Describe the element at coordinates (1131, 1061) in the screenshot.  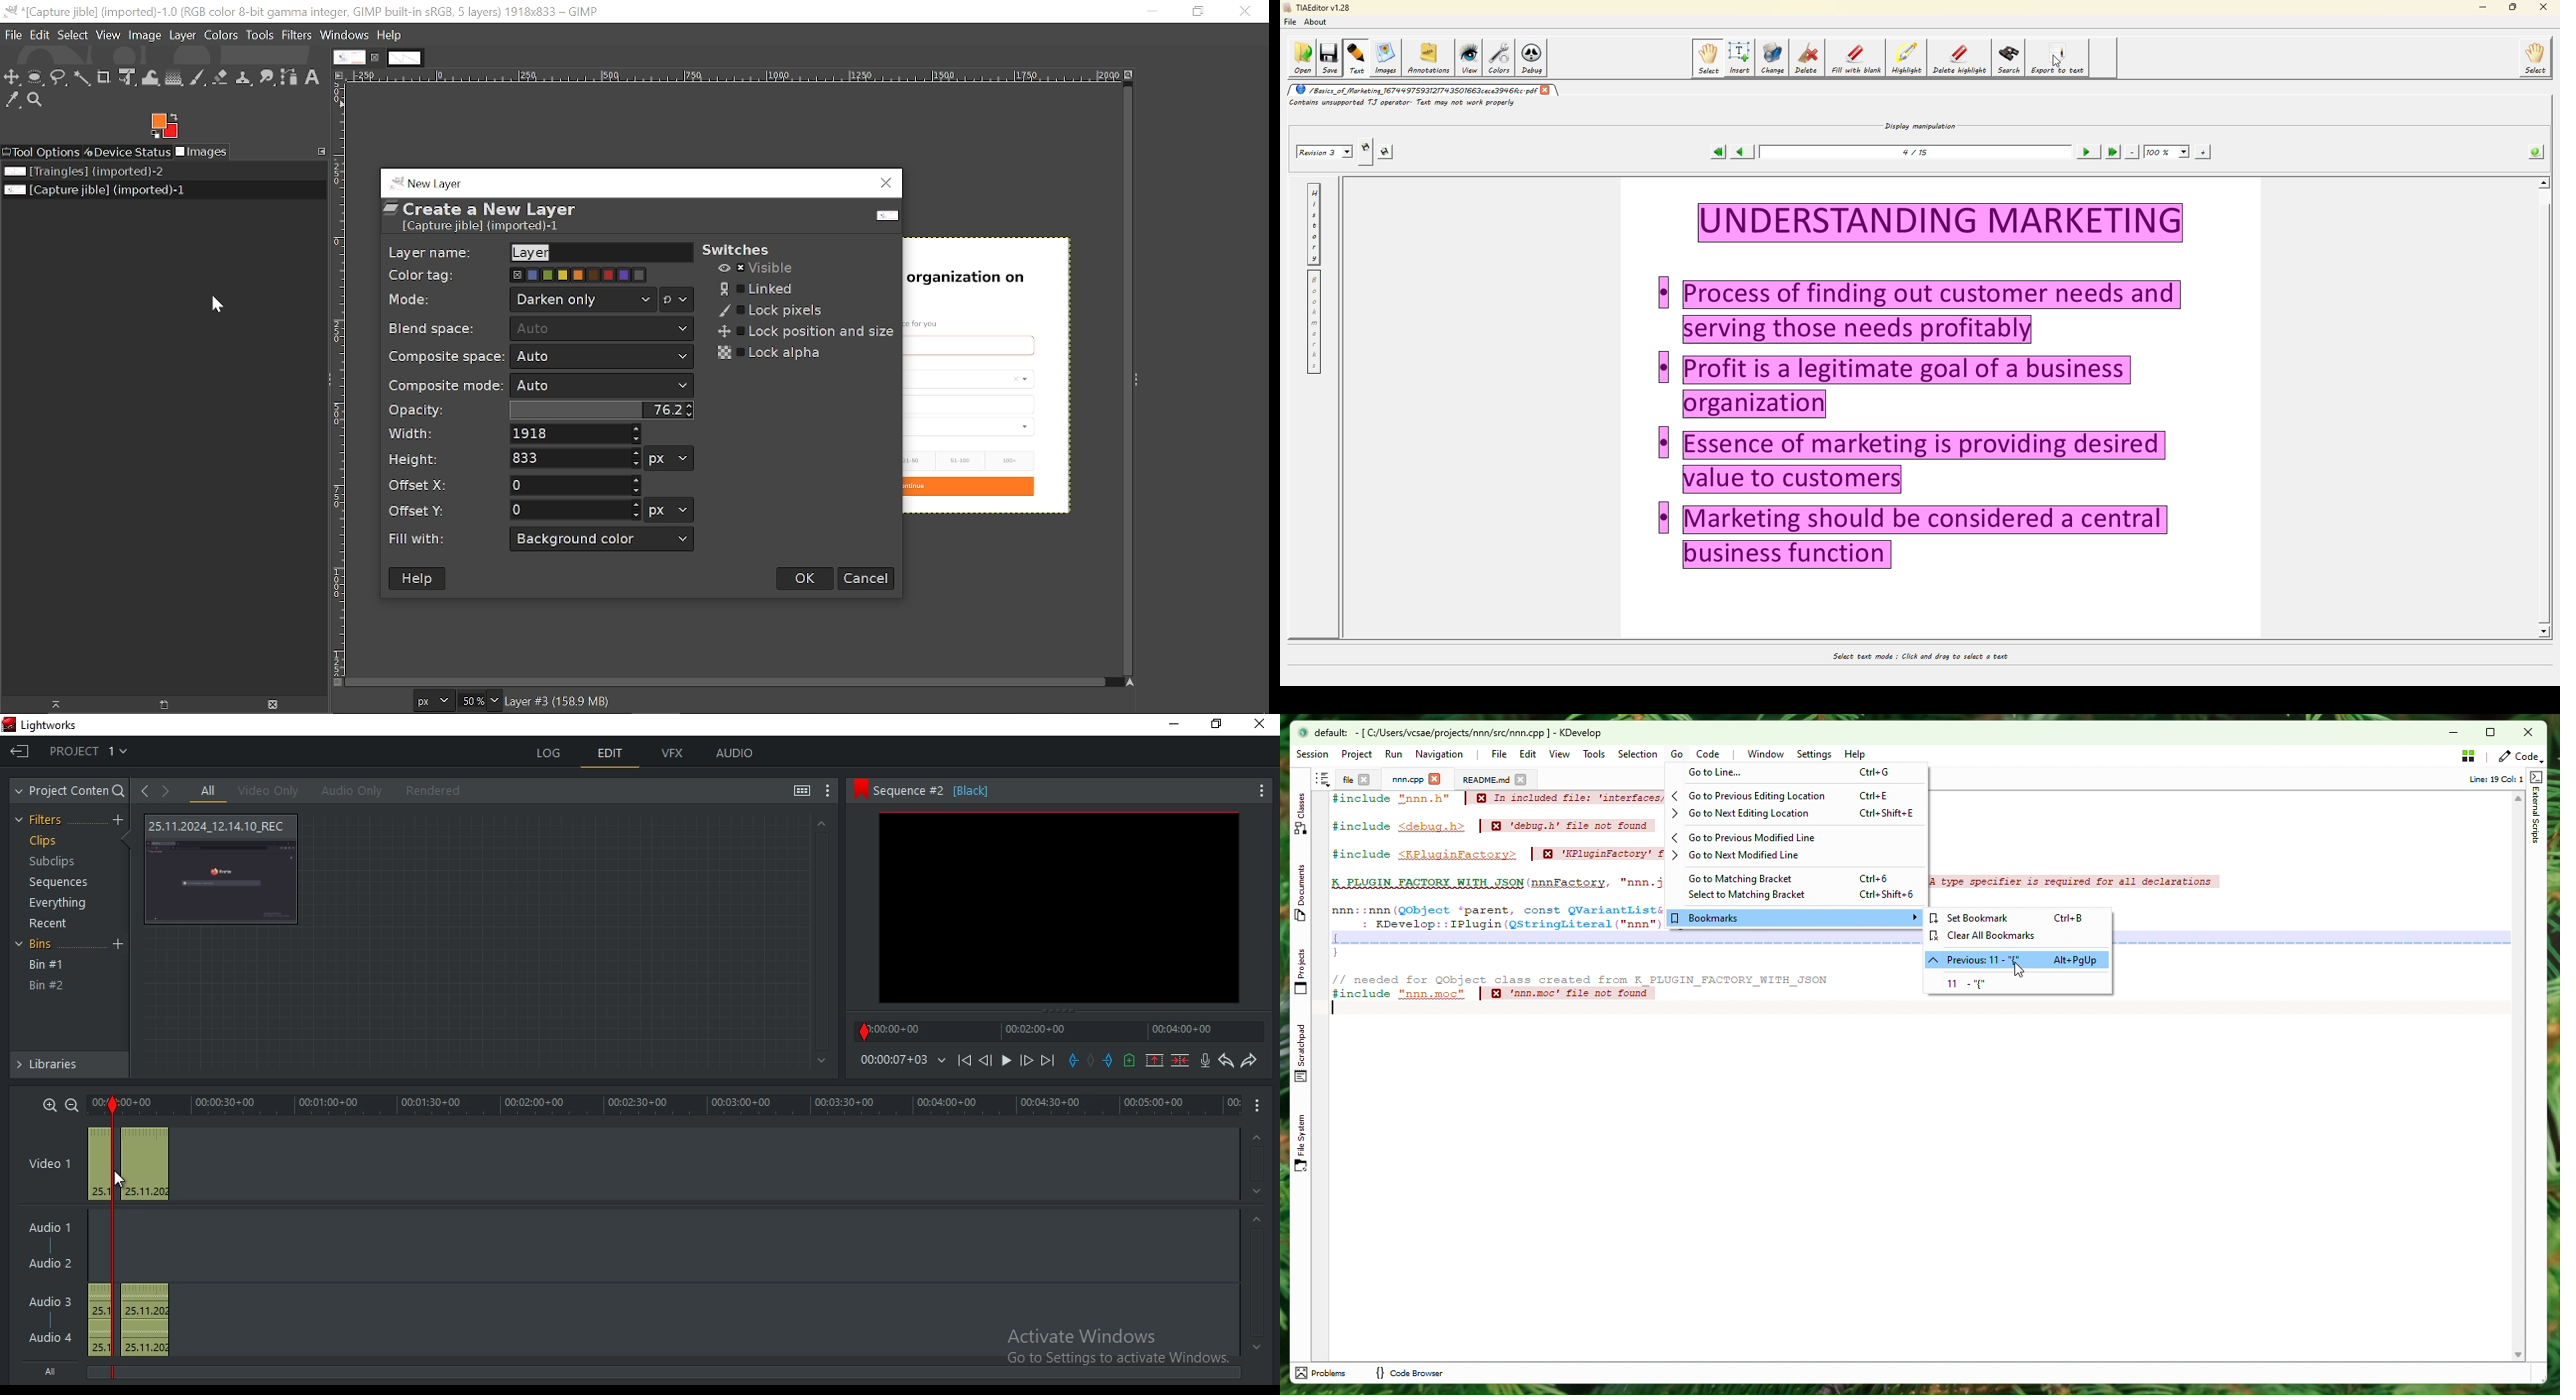
I see `add a cue` at that location.